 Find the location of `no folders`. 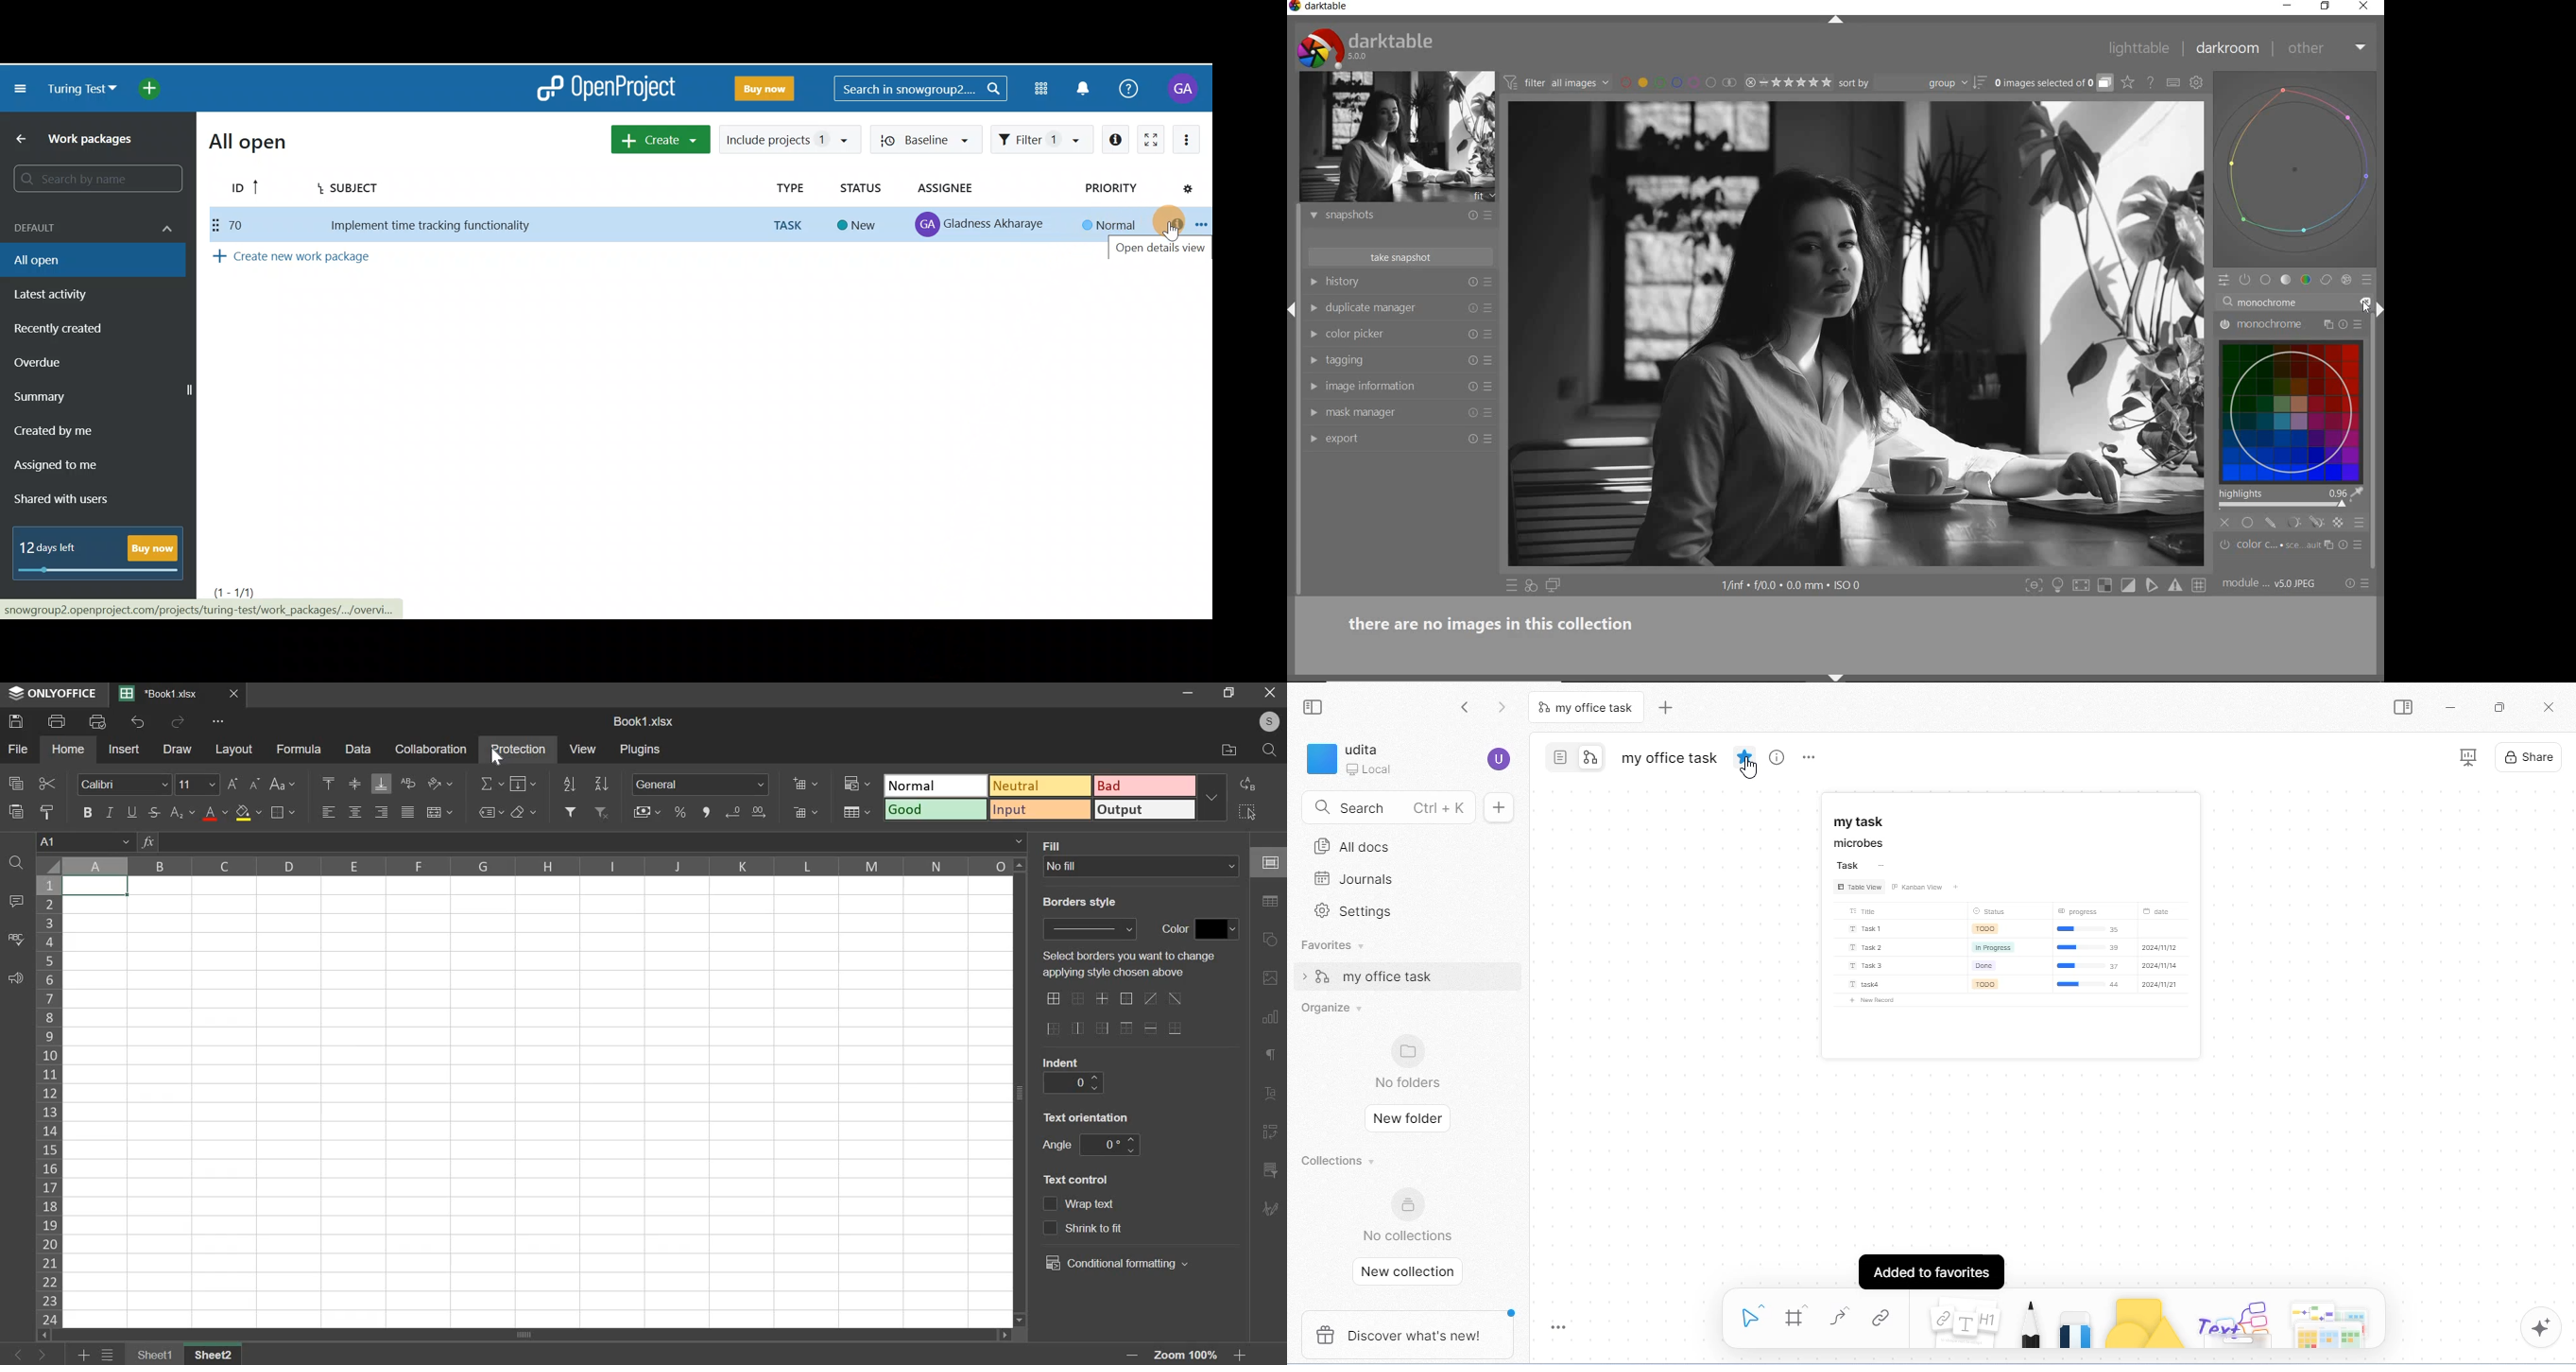

no folders is located at coordinates (1410, 1062).